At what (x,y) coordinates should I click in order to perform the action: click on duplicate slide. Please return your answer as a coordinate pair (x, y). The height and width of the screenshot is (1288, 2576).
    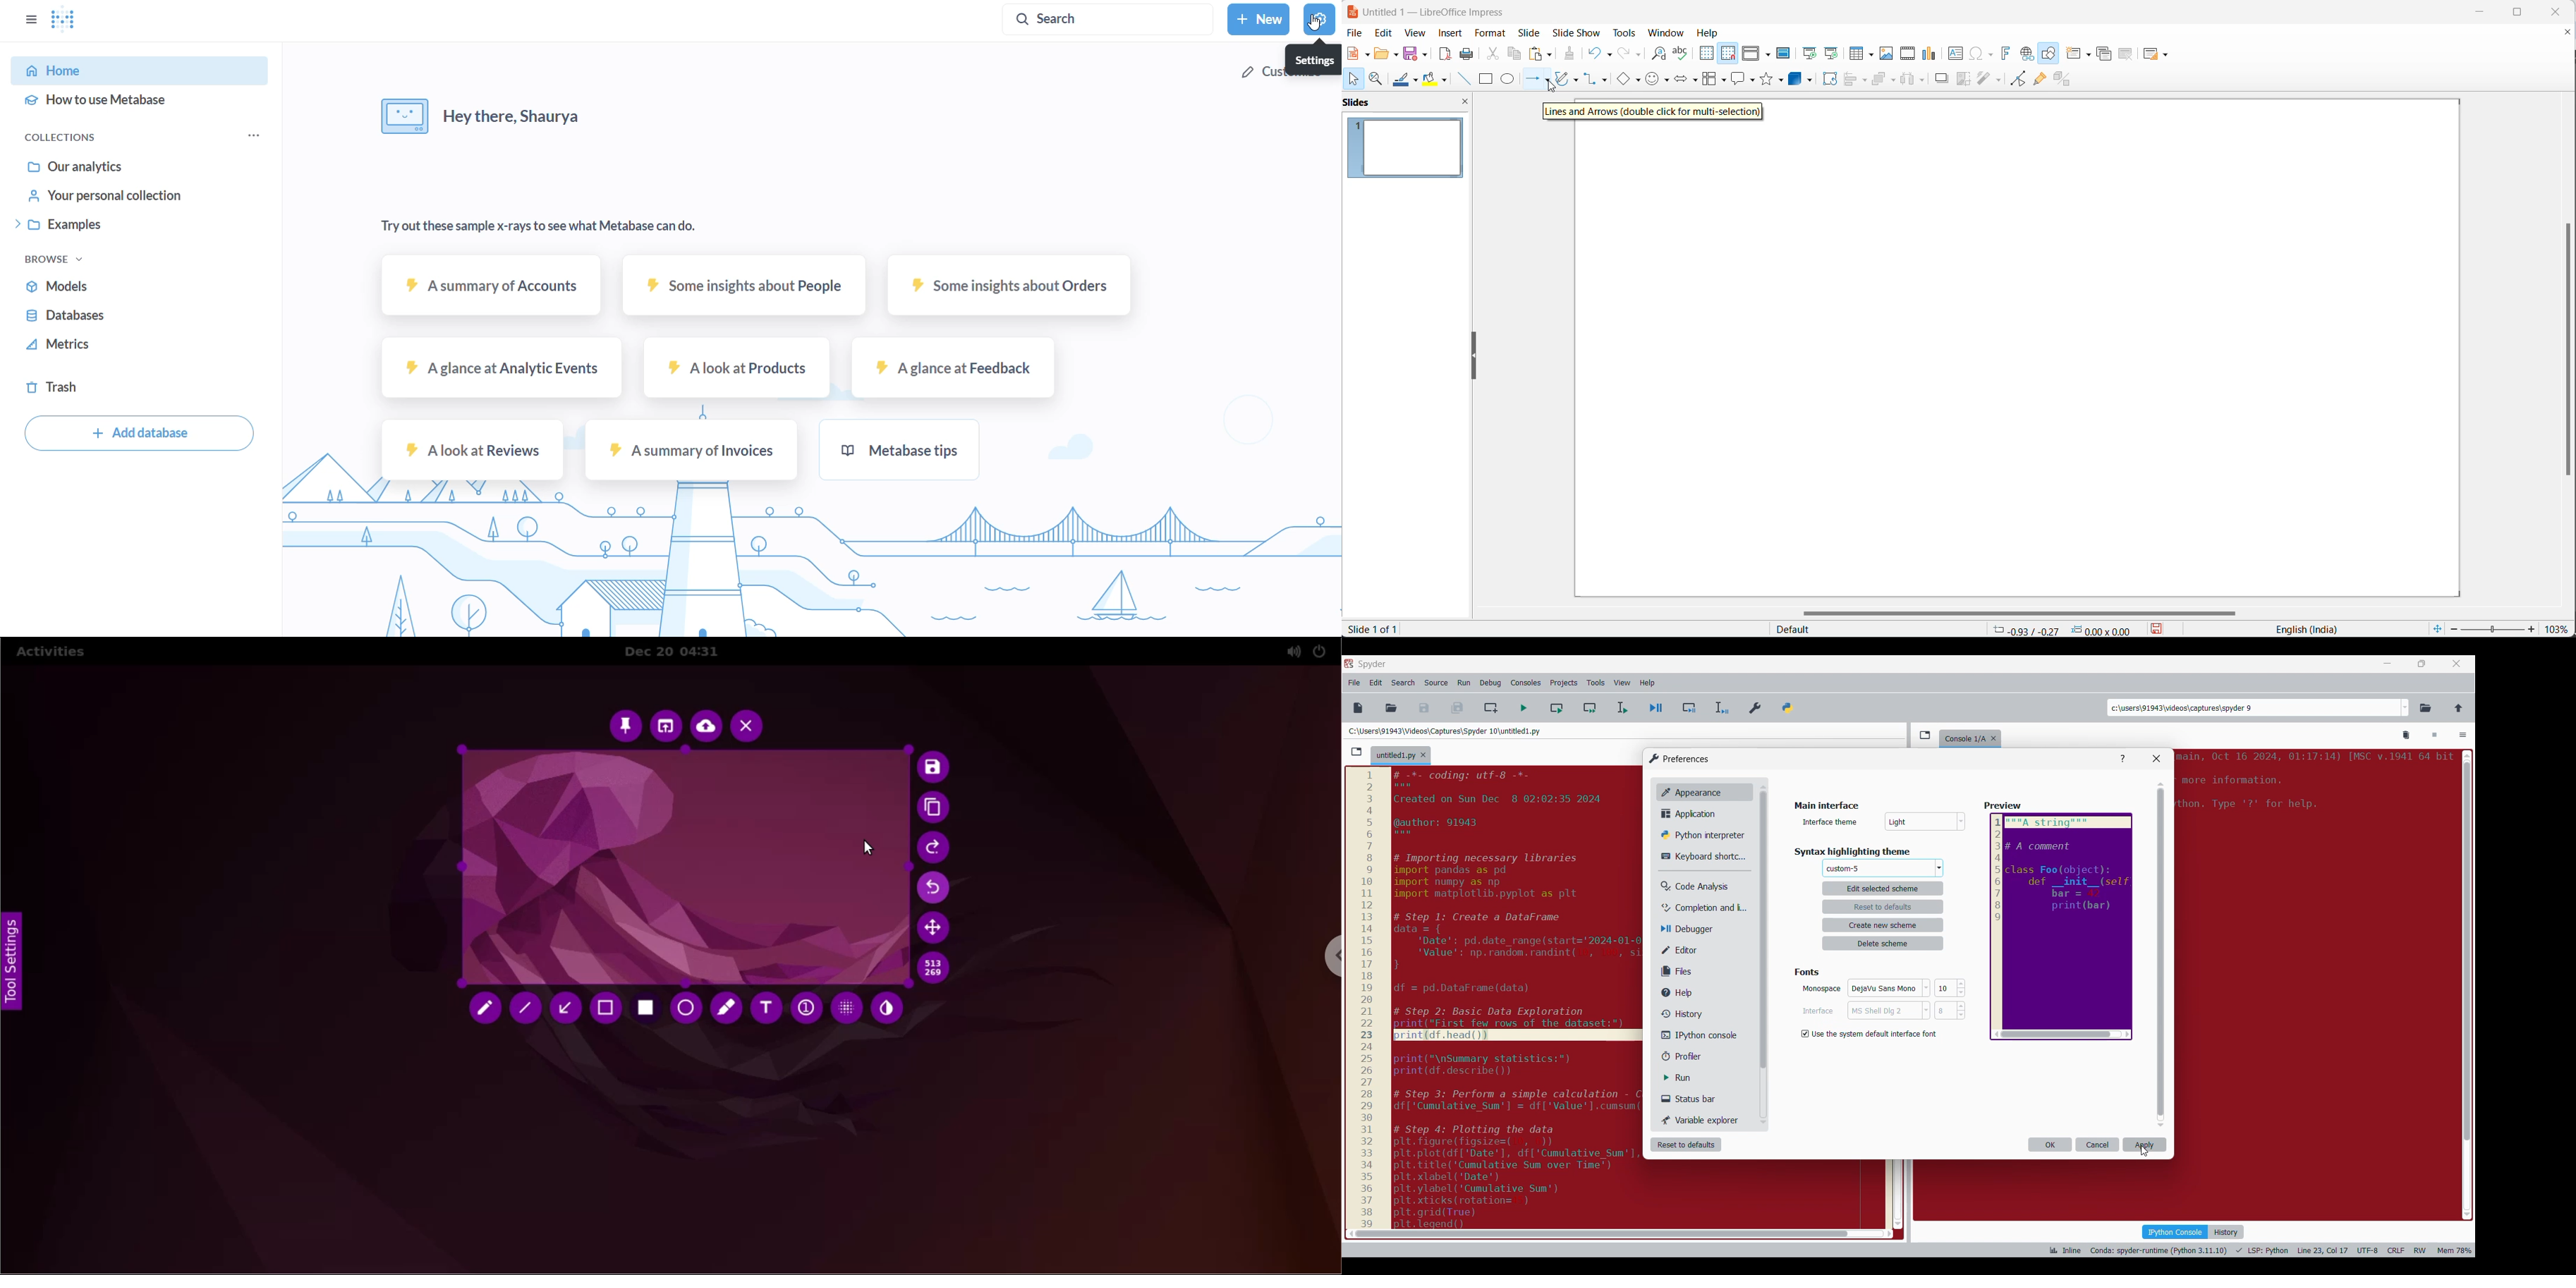
    Looking at the image, I should click on (2103, 55).